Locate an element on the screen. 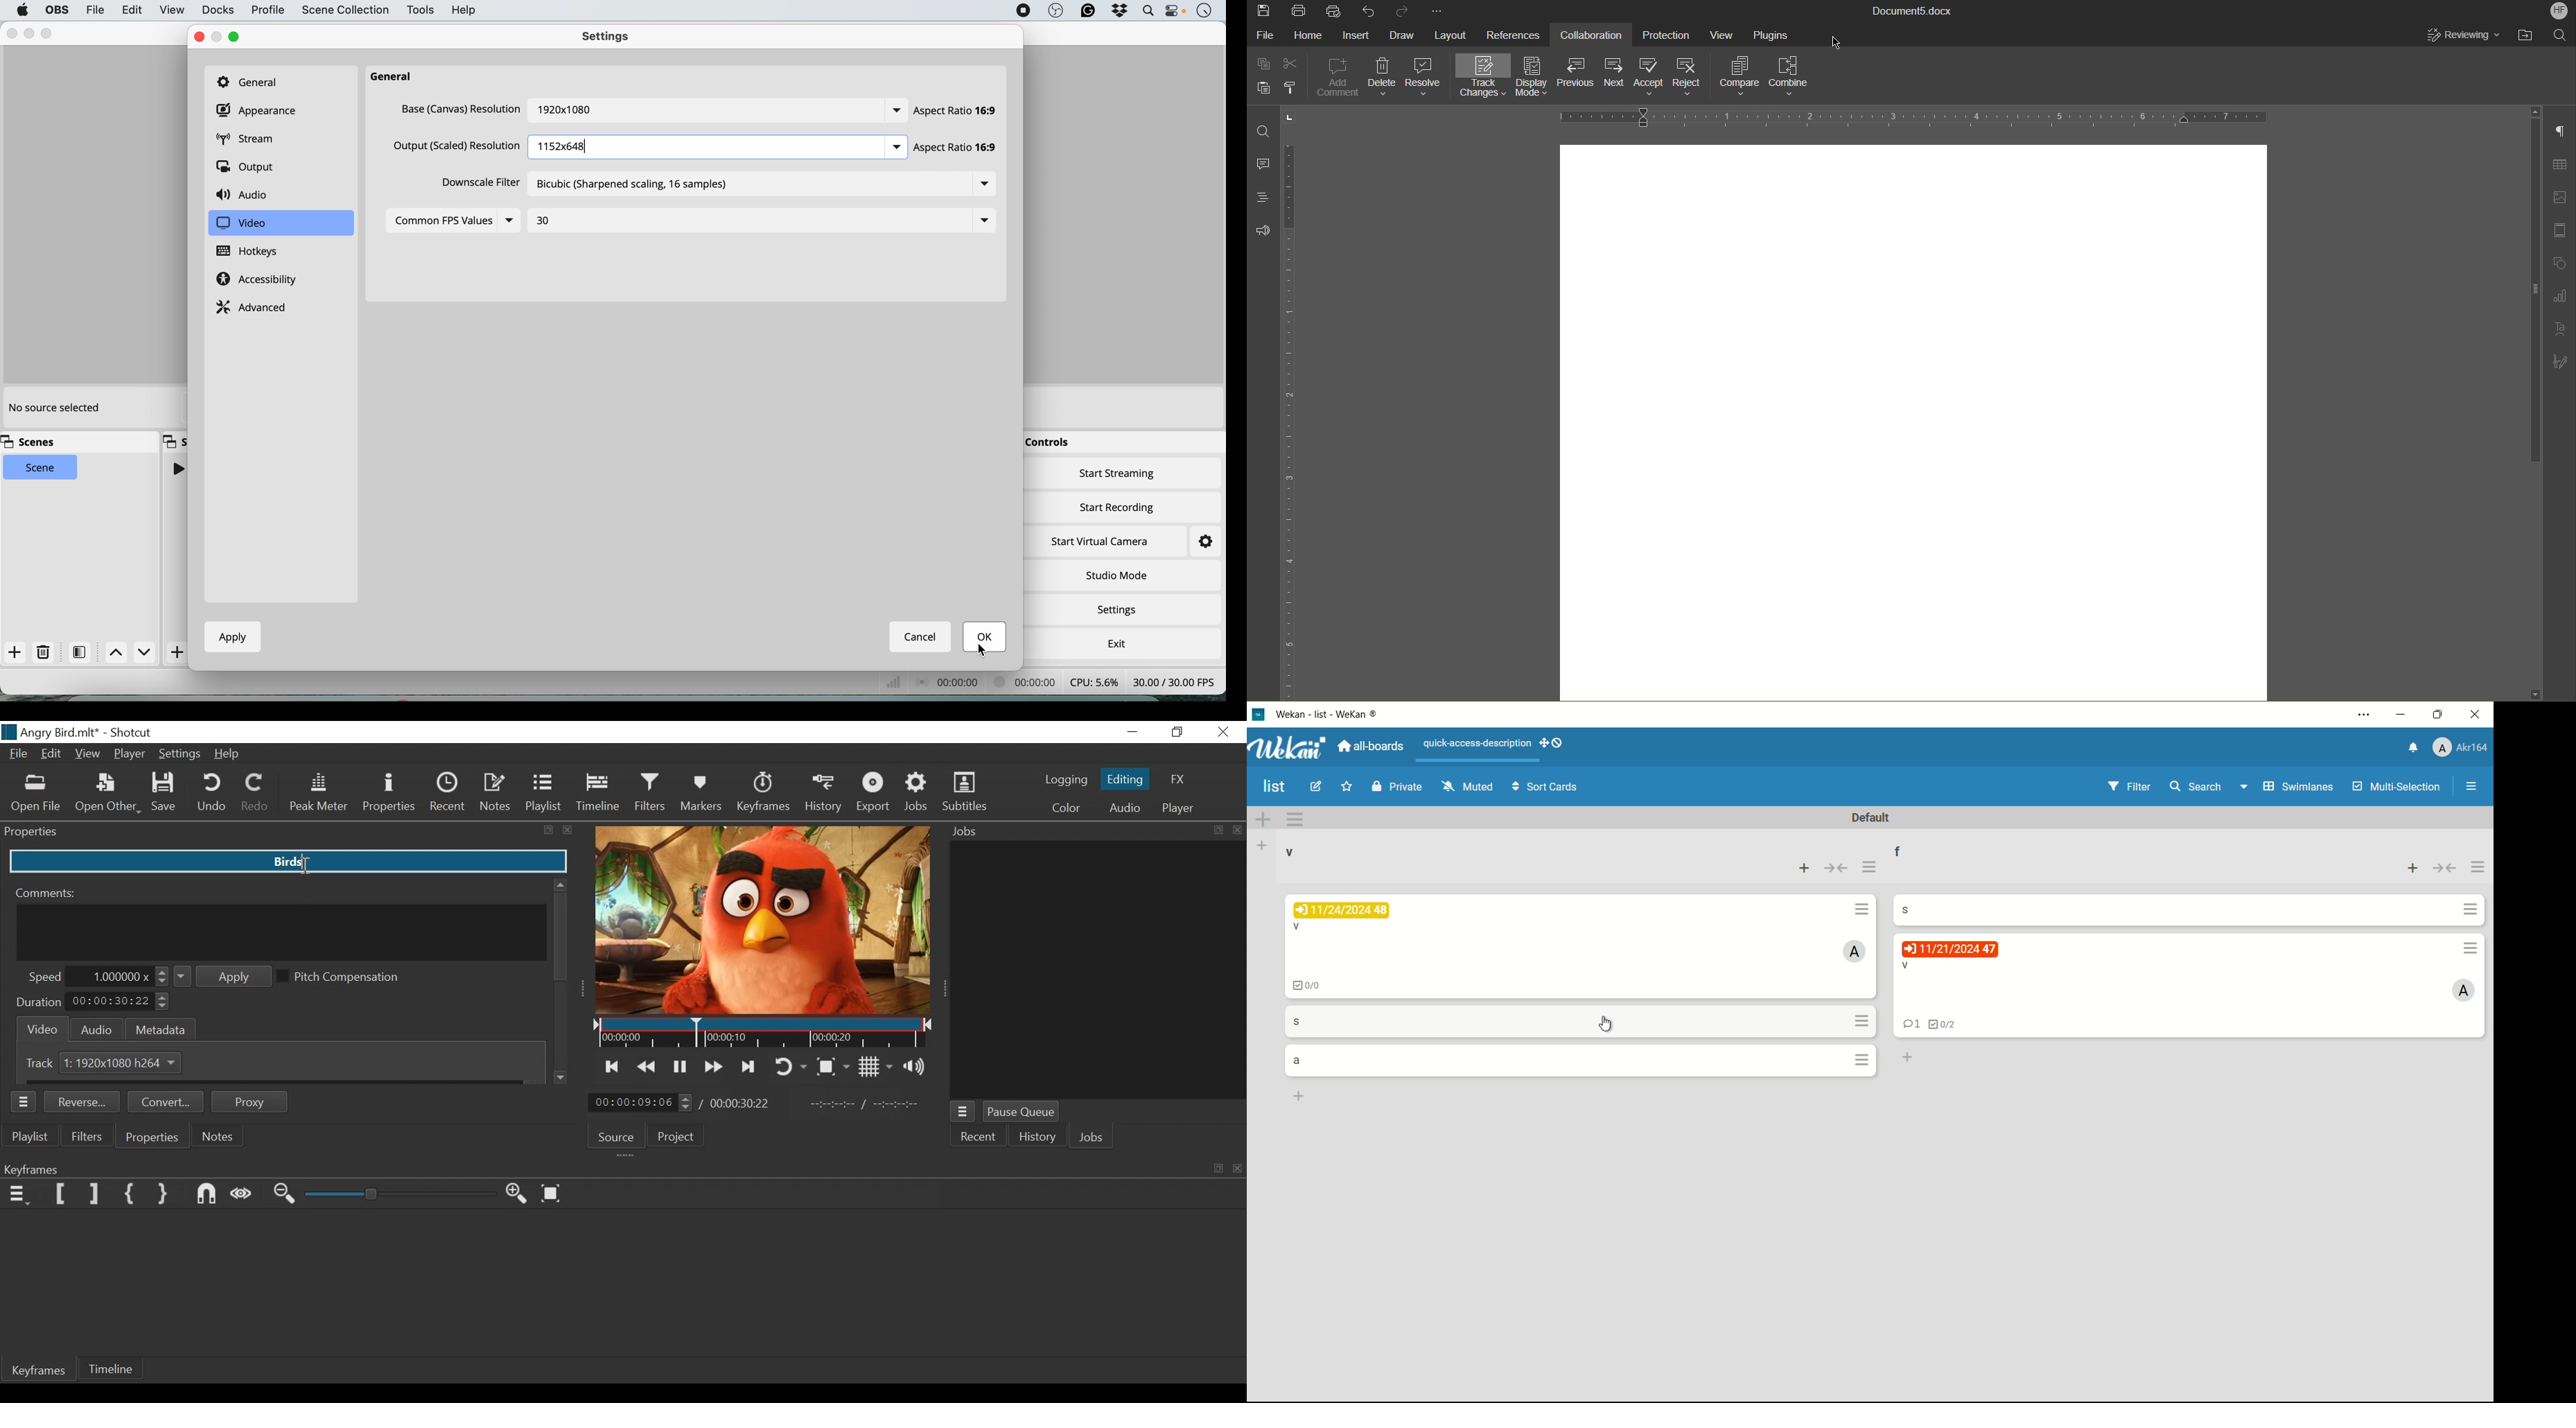  scene is located at coordinates (41, 468).